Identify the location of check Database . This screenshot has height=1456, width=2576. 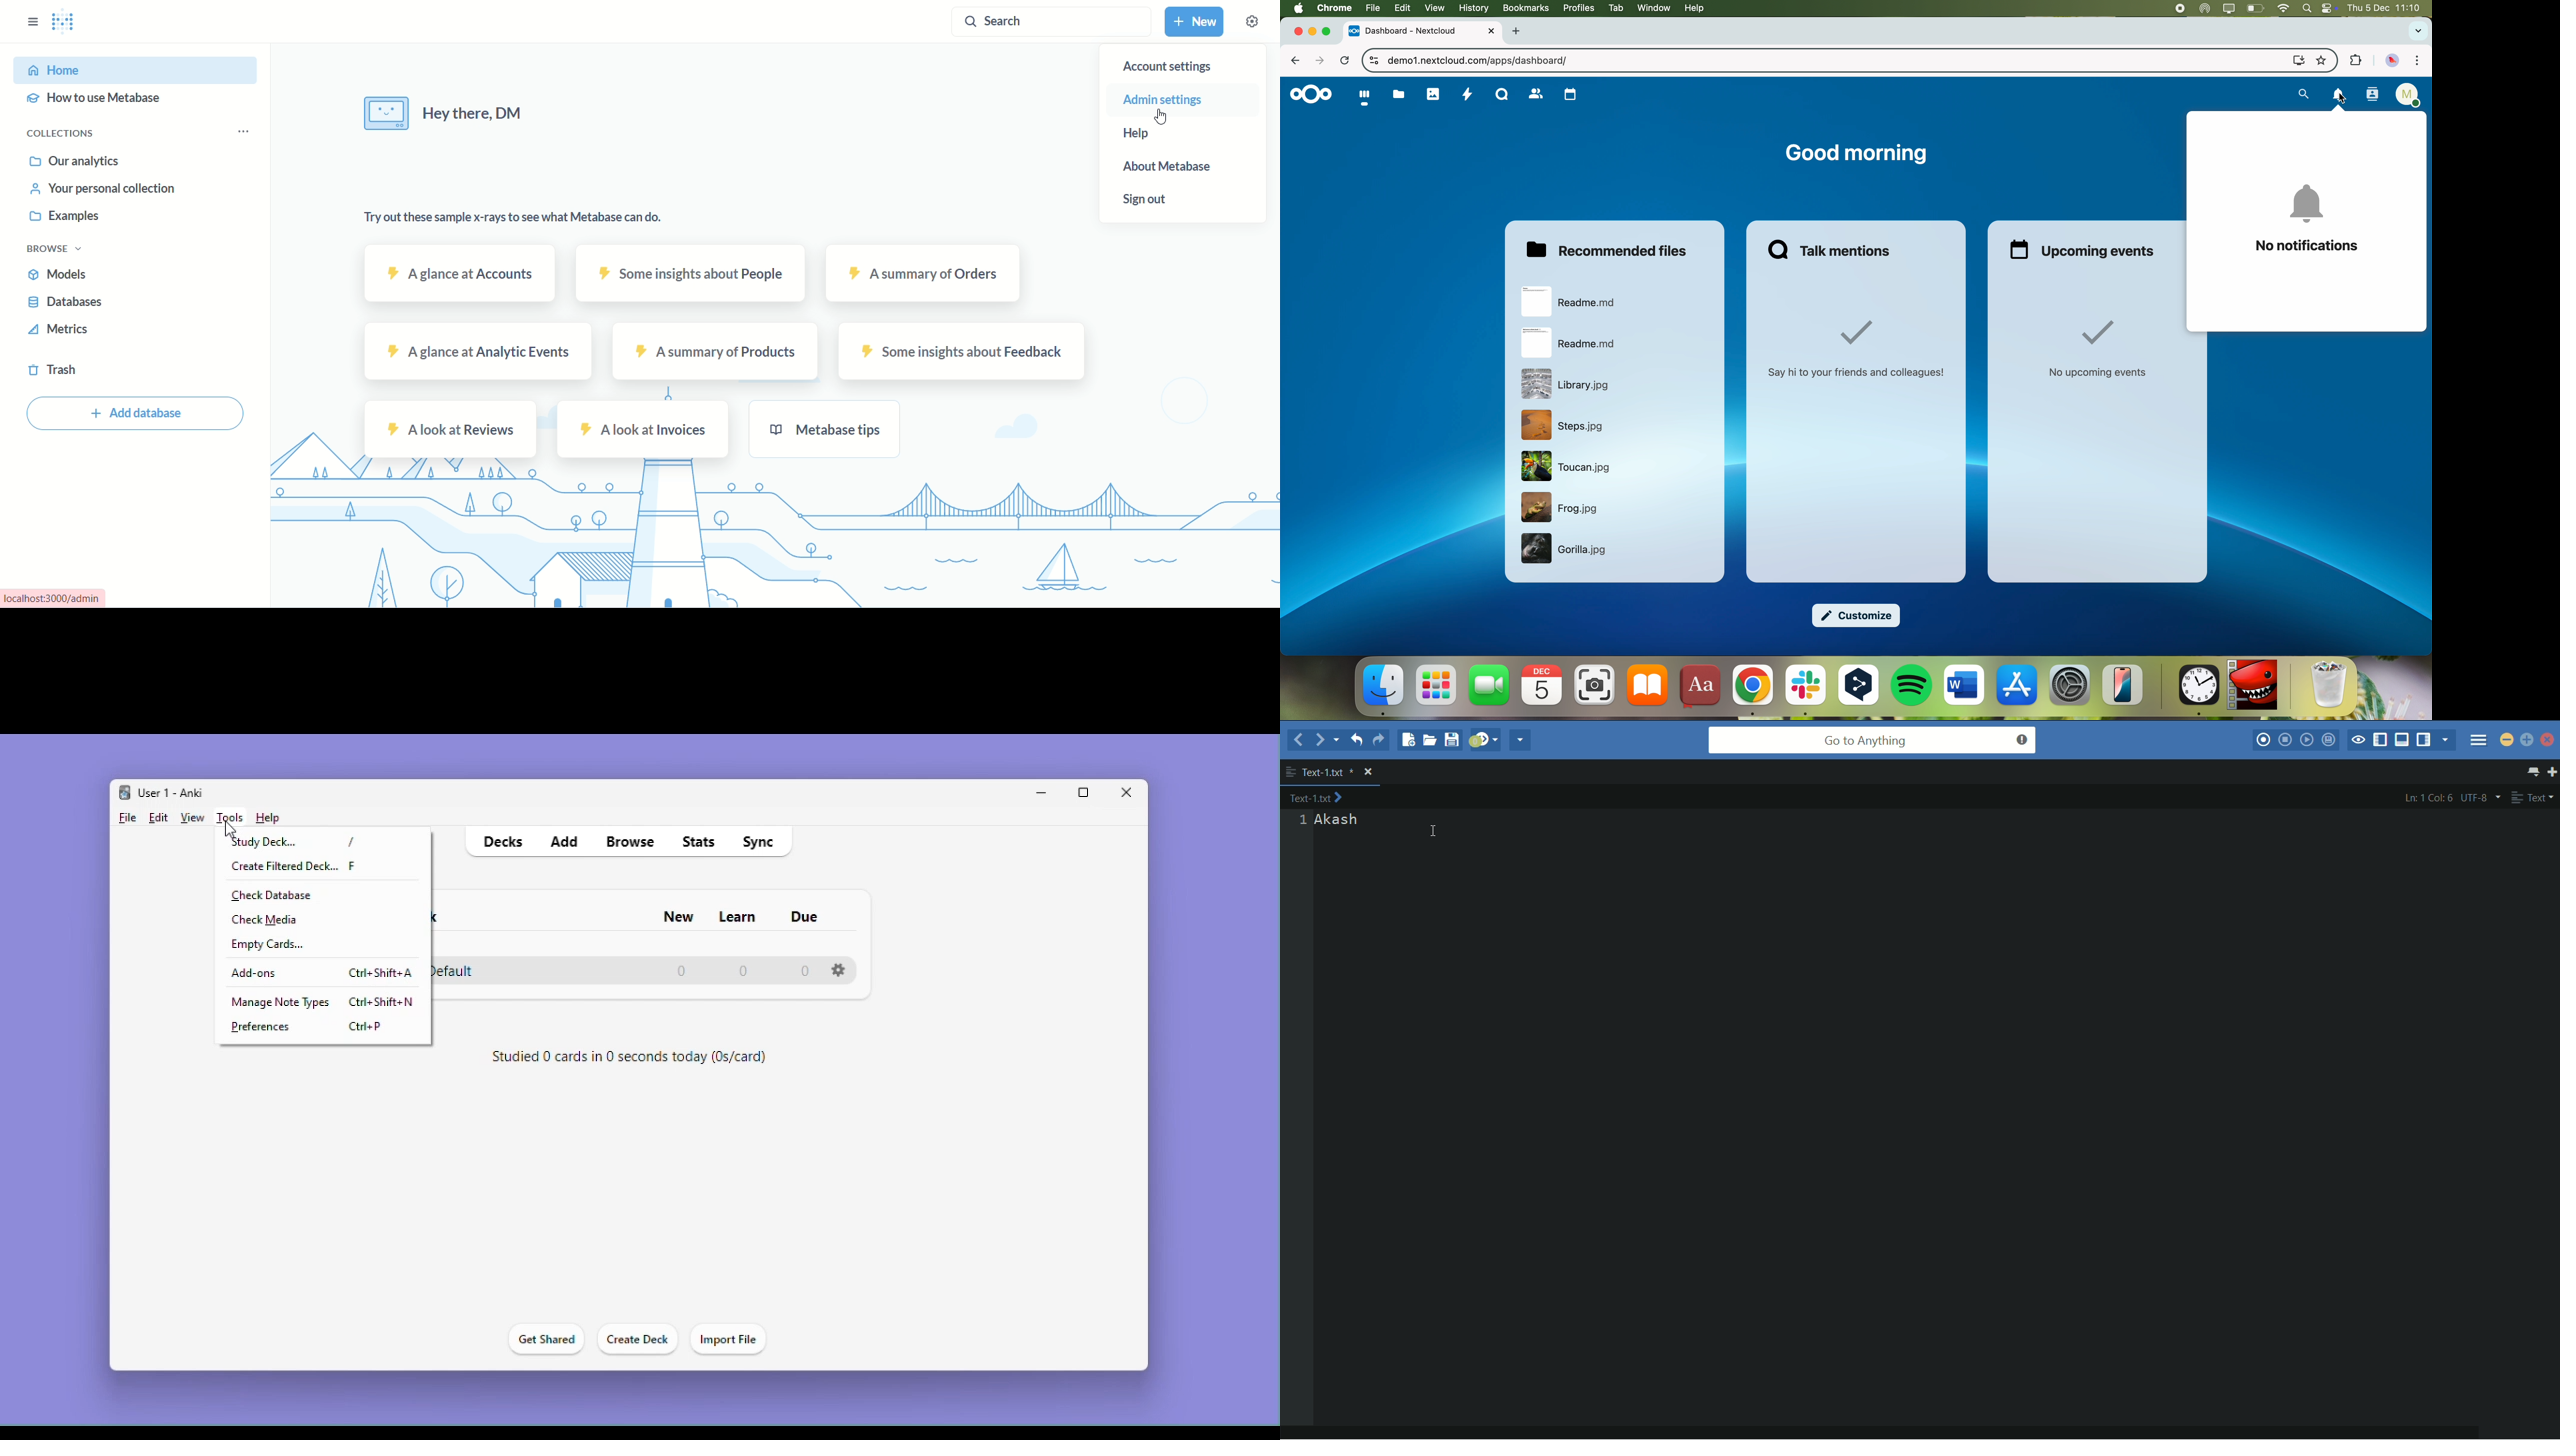
(270, 896).